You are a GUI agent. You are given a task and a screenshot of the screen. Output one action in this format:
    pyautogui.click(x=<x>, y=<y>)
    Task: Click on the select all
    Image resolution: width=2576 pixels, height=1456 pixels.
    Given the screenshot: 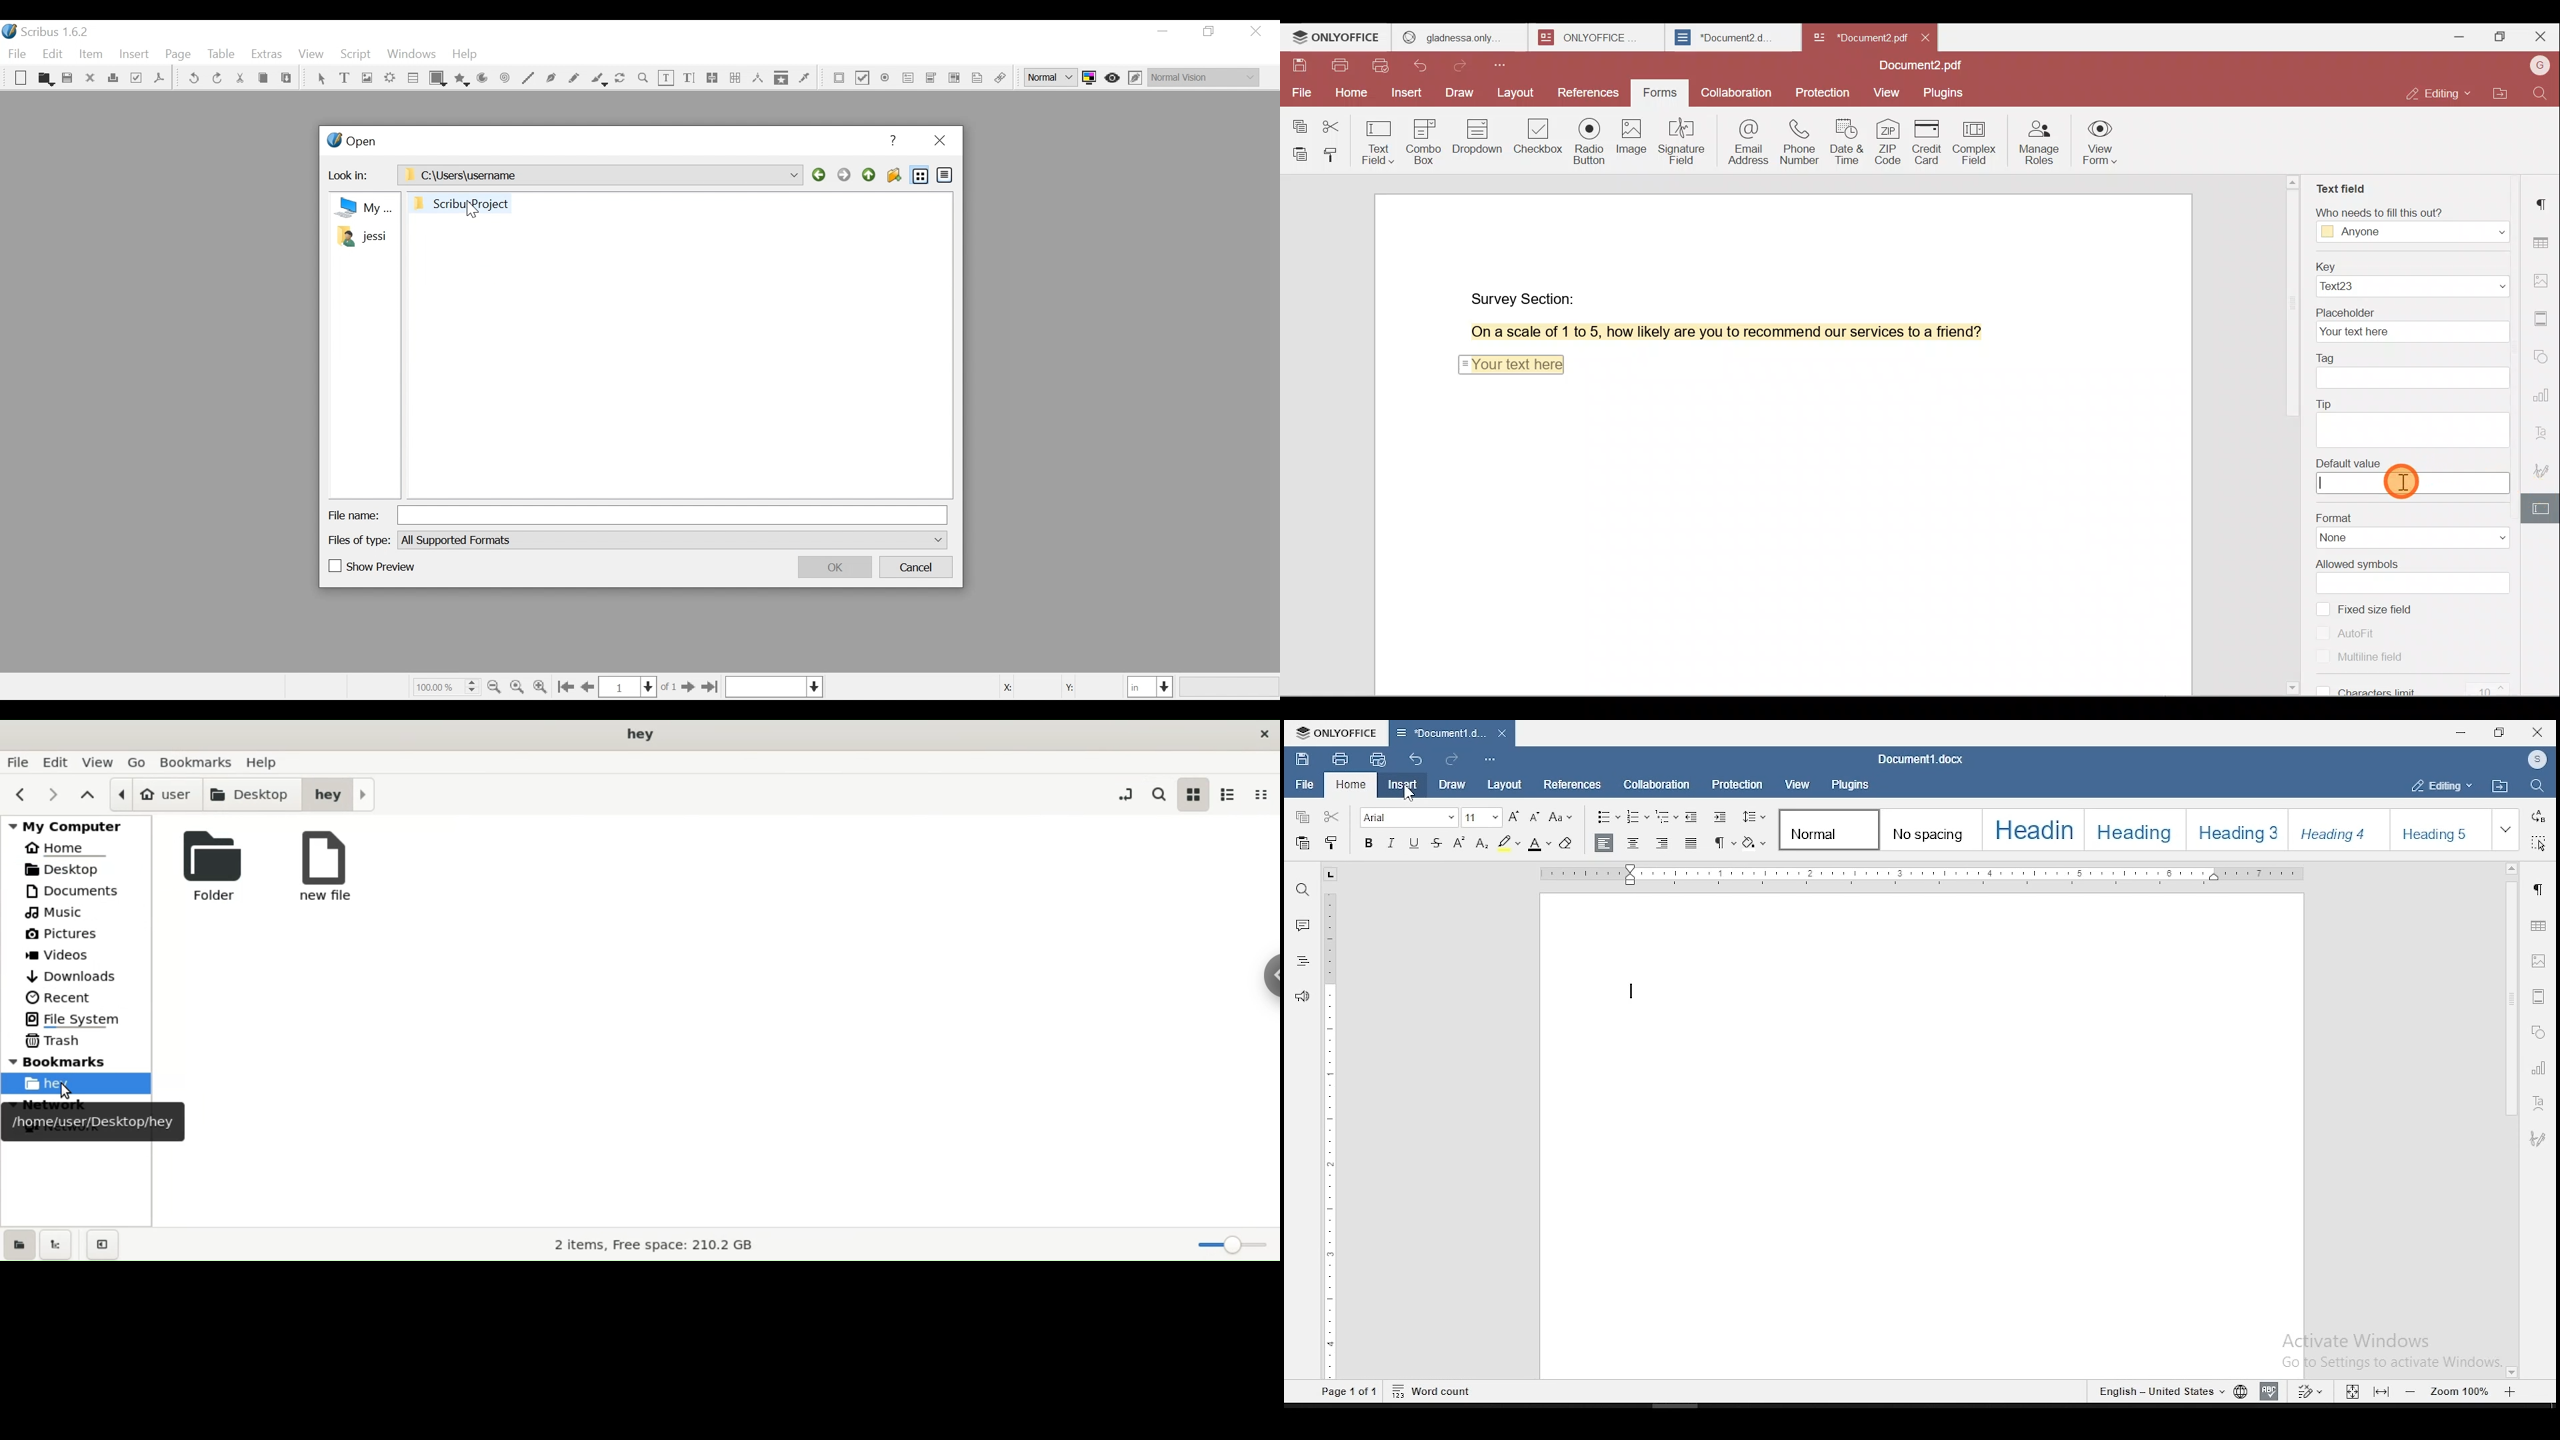 What is the action you would take?
    pyautogui.click(x=2540, y=844)
    